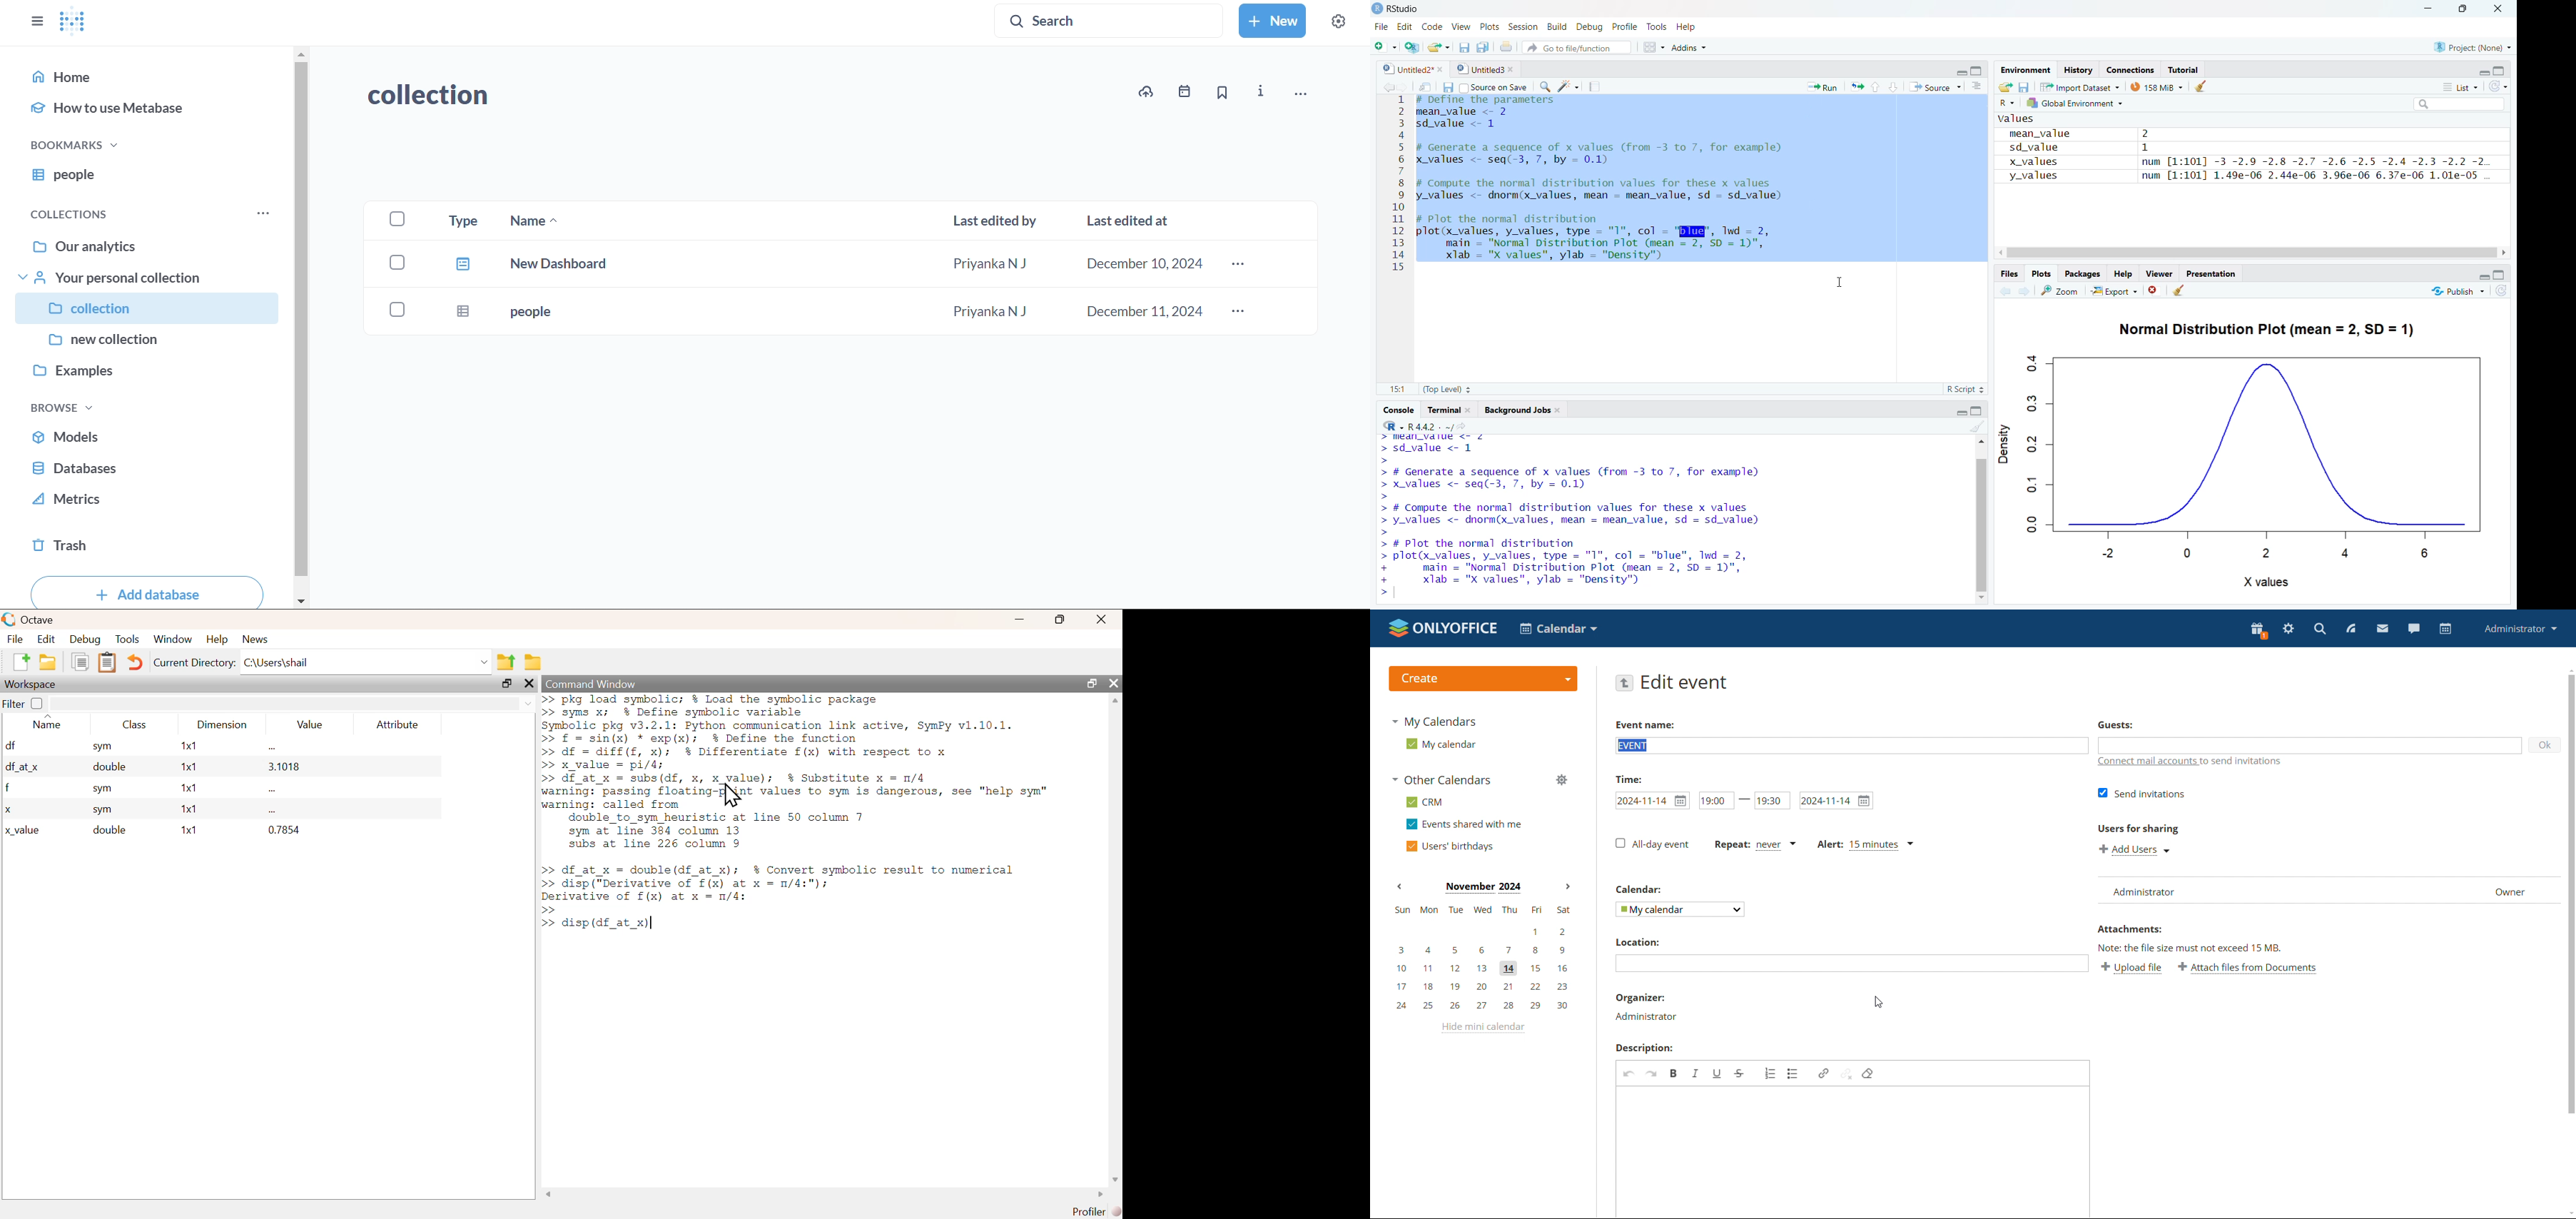 The image size is (2576, 1232). Describe the element at coordinates (1767, 1073) in the screenshot. I see `insert/remove numbered list` at that location.